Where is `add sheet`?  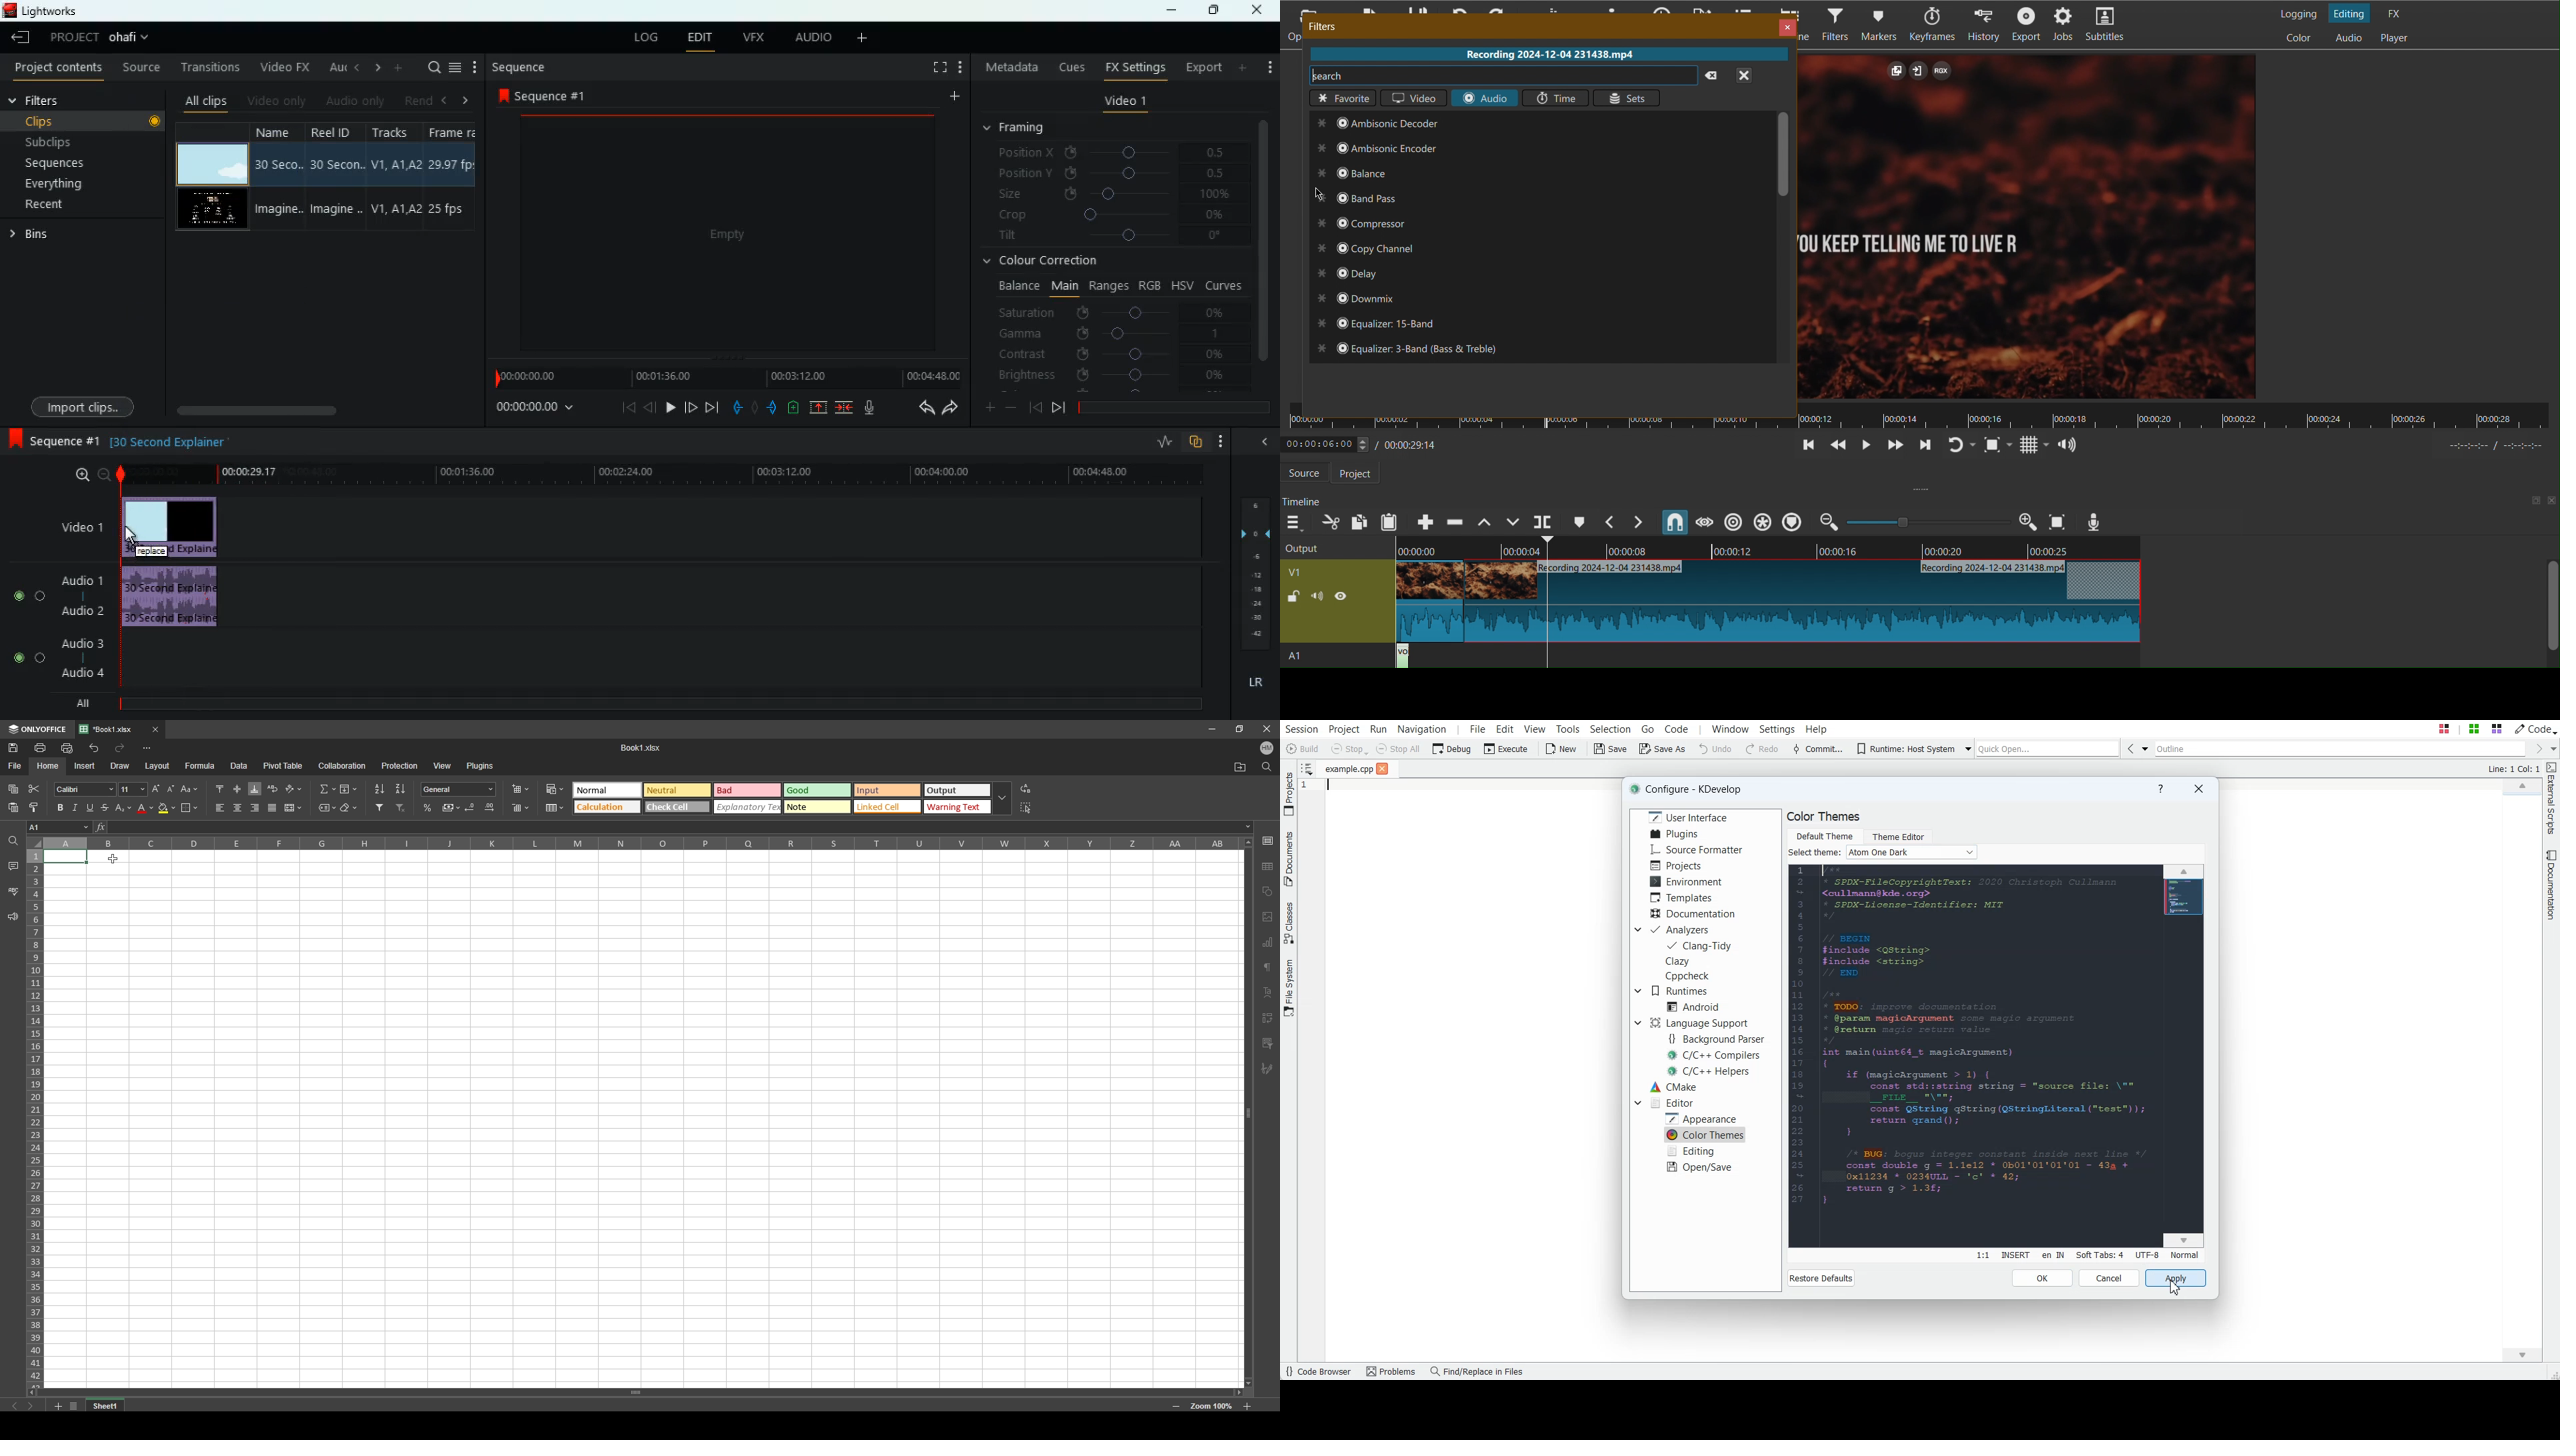
add sheet is located at coordinates (57, 1406).